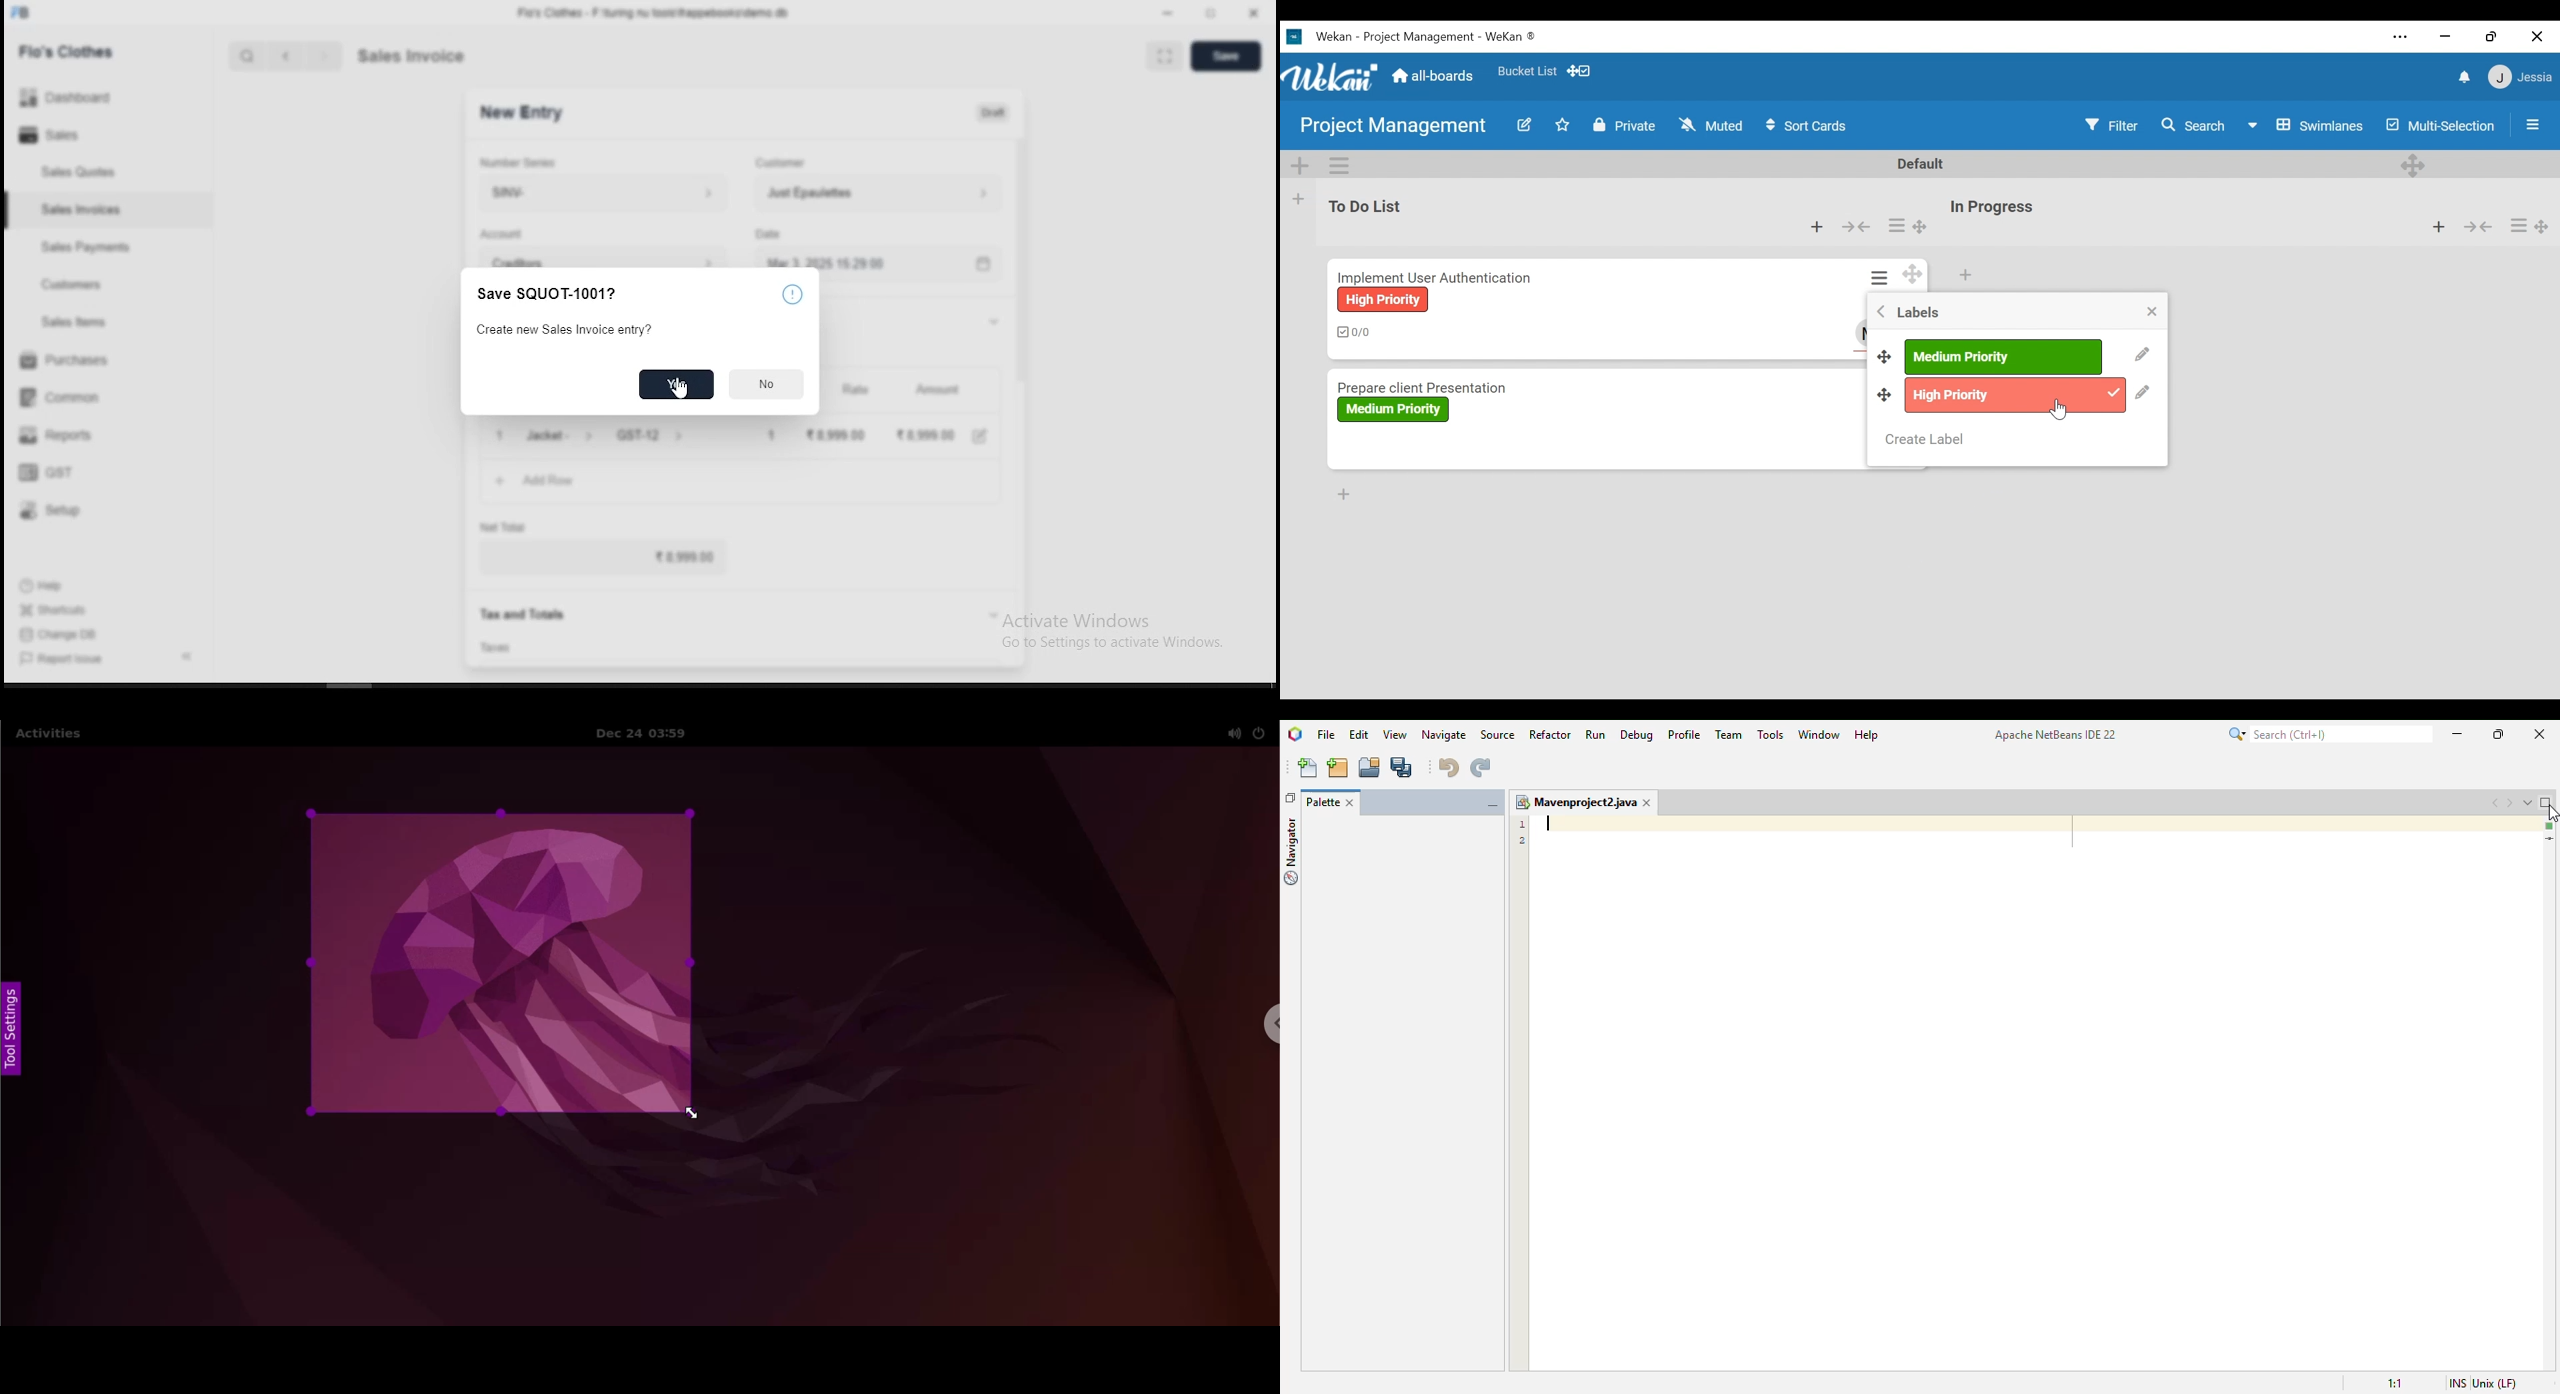  I want to click on Filter, so click(2109, 125).